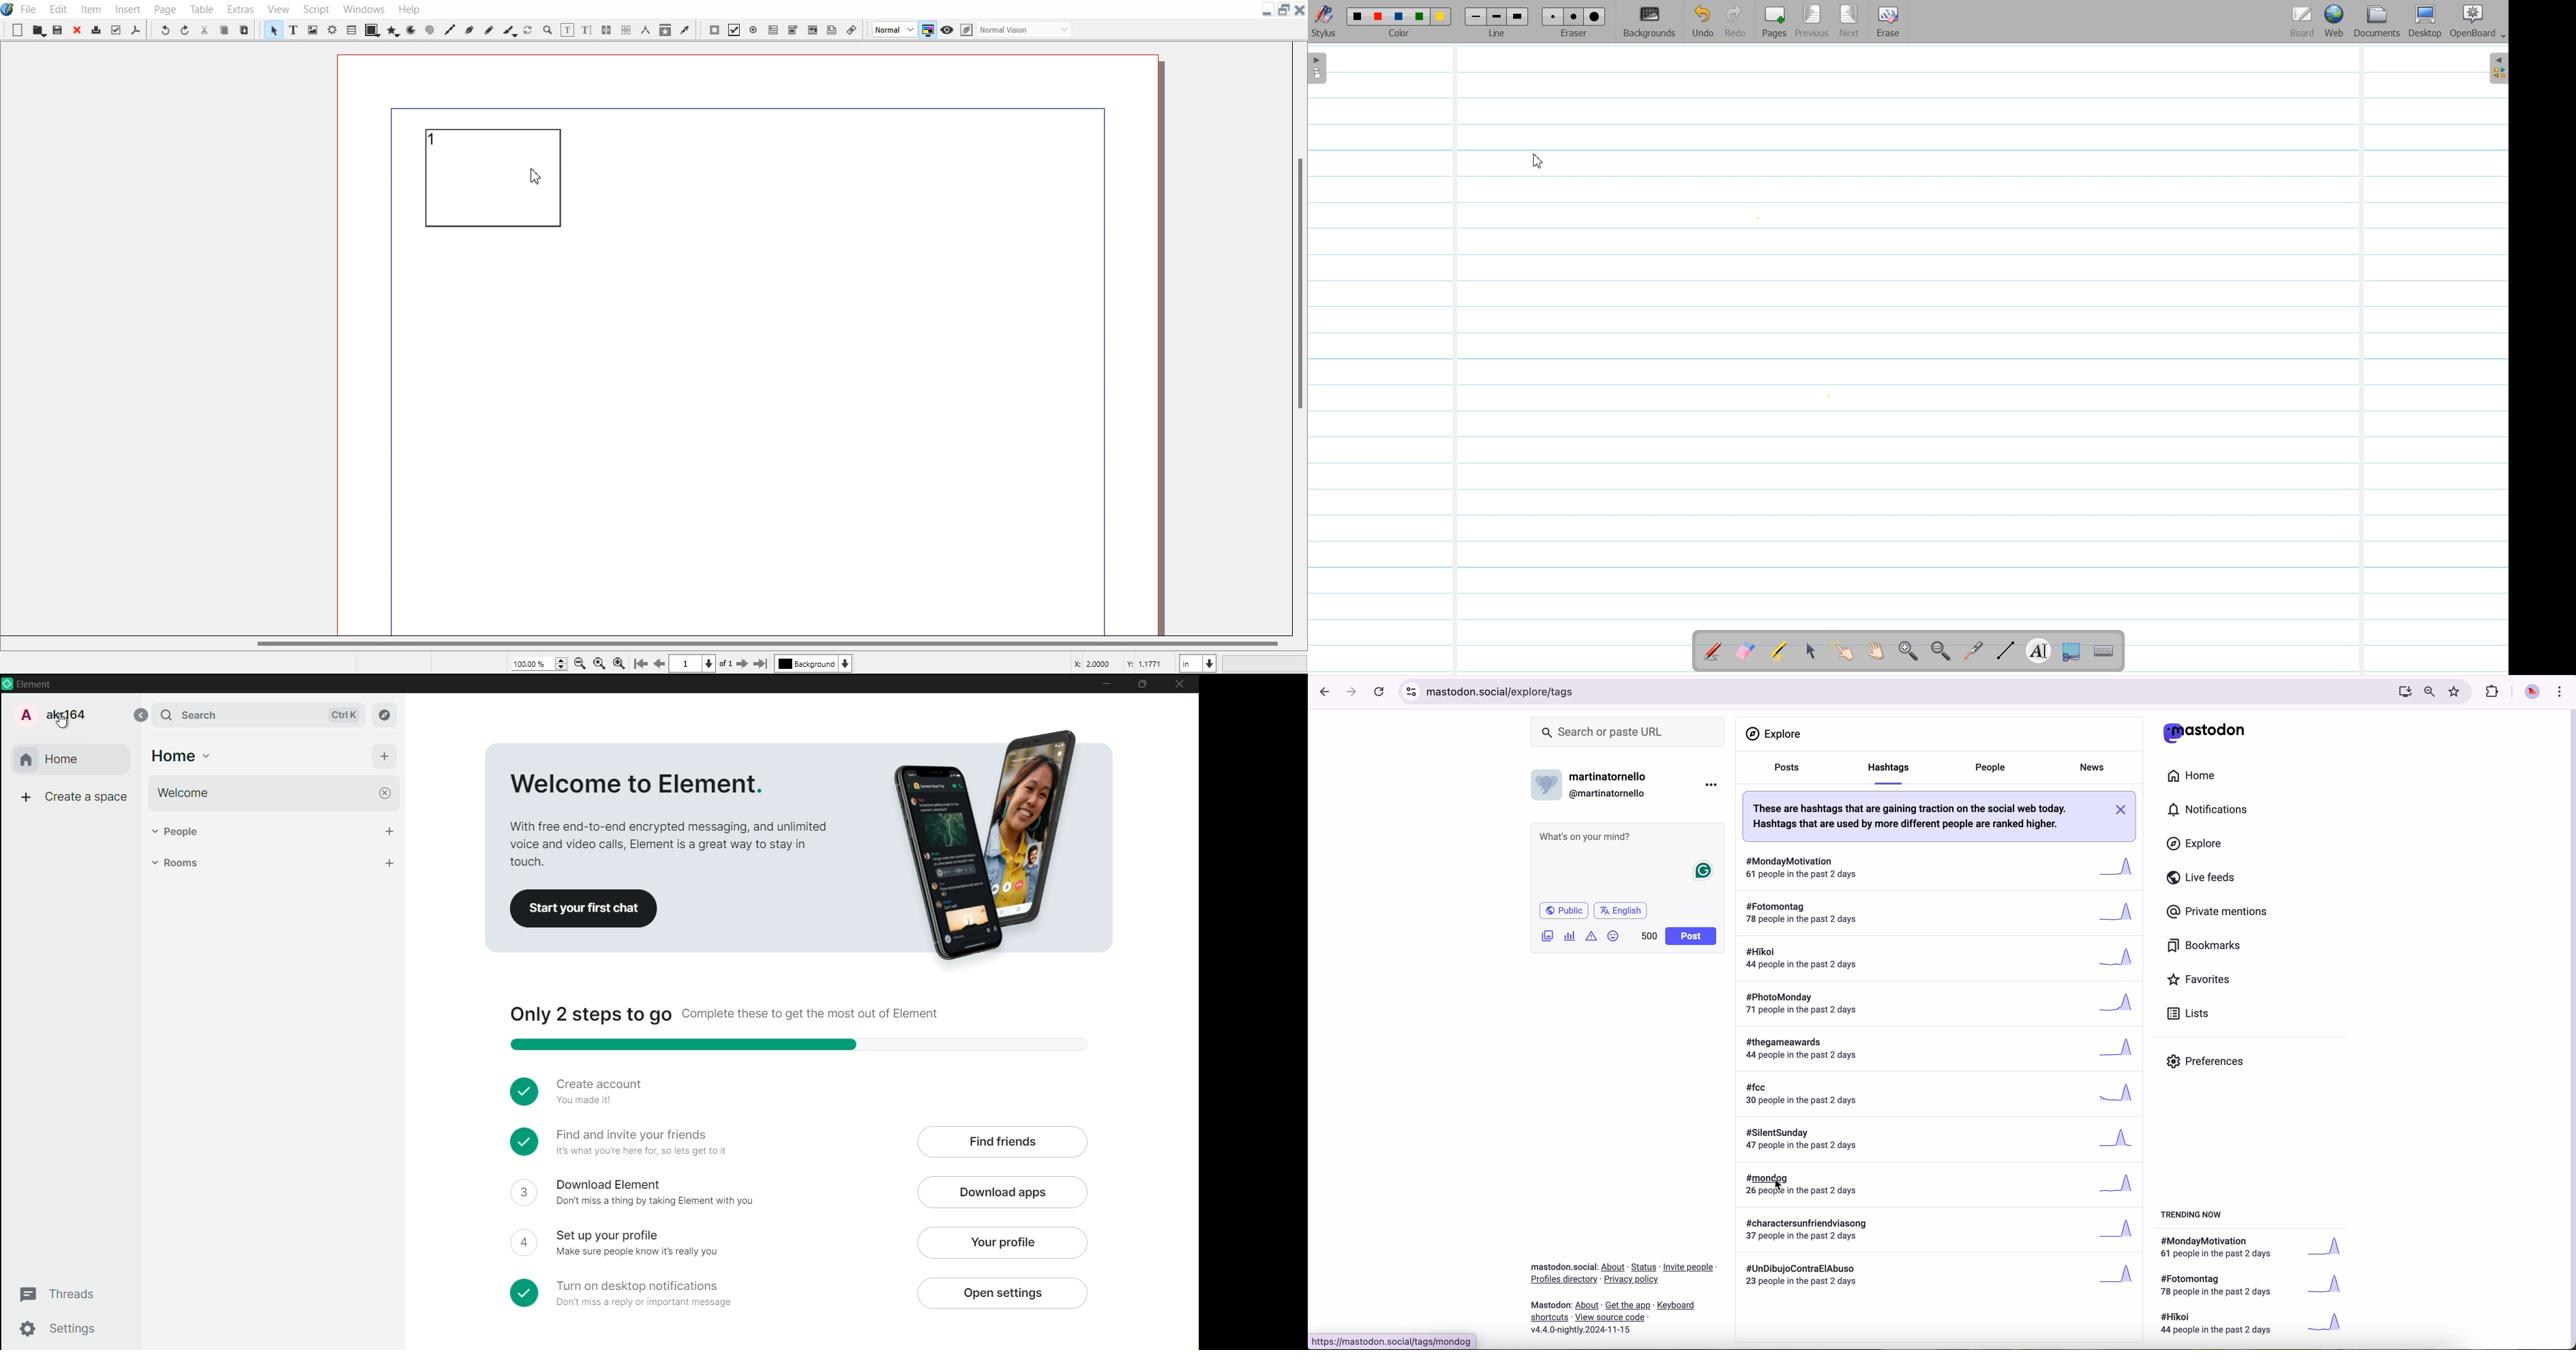  Describe the element at coordinates (1939, 1141) in the screenshot. I see `#SilentSunday` at that location.